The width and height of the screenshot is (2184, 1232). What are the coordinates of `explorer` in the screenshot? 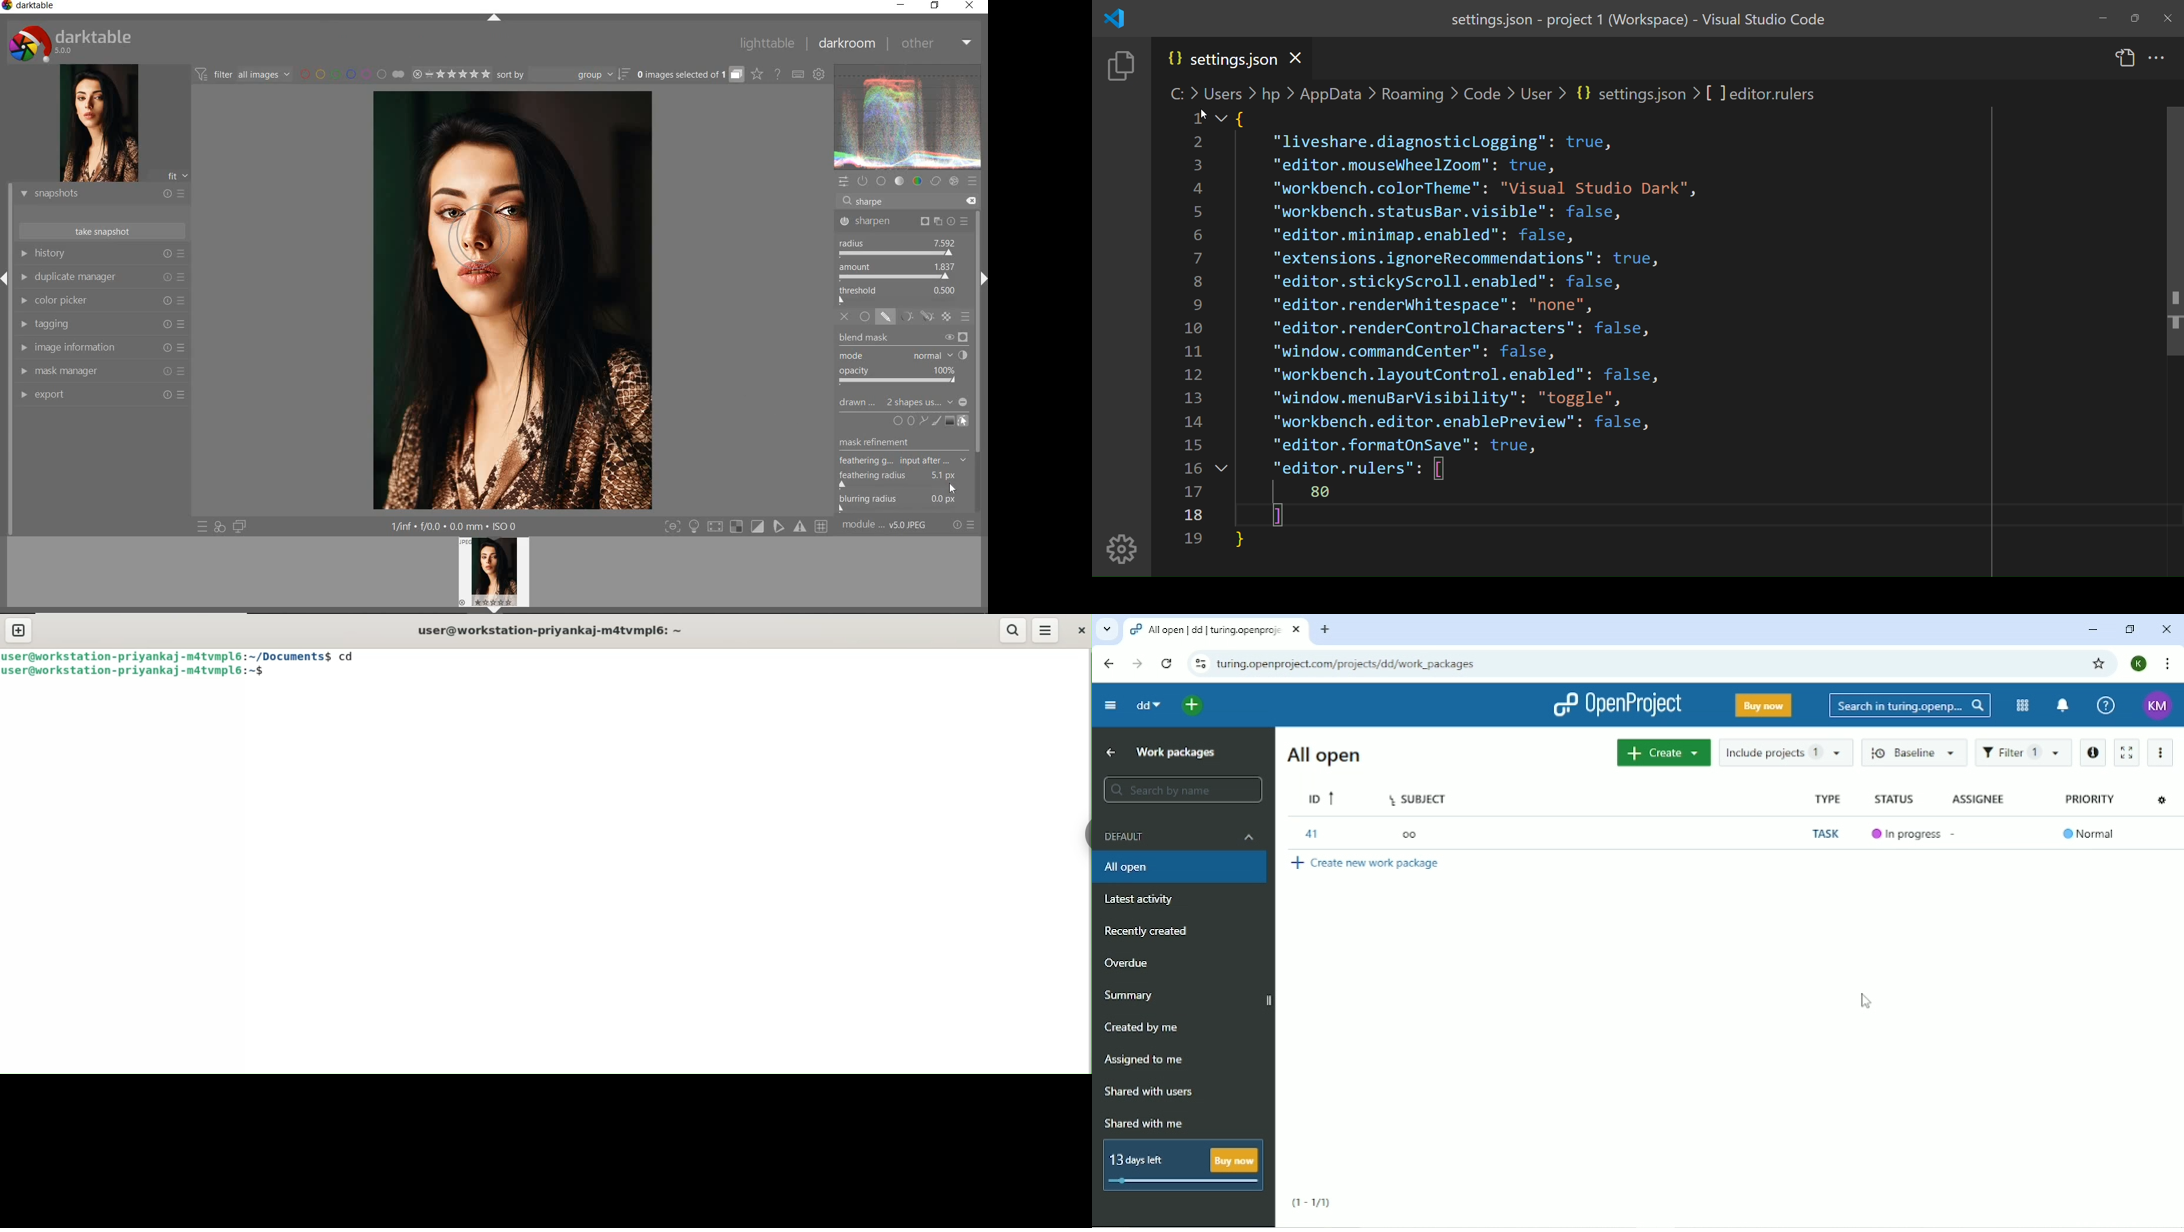 It's located at (1119, 67).